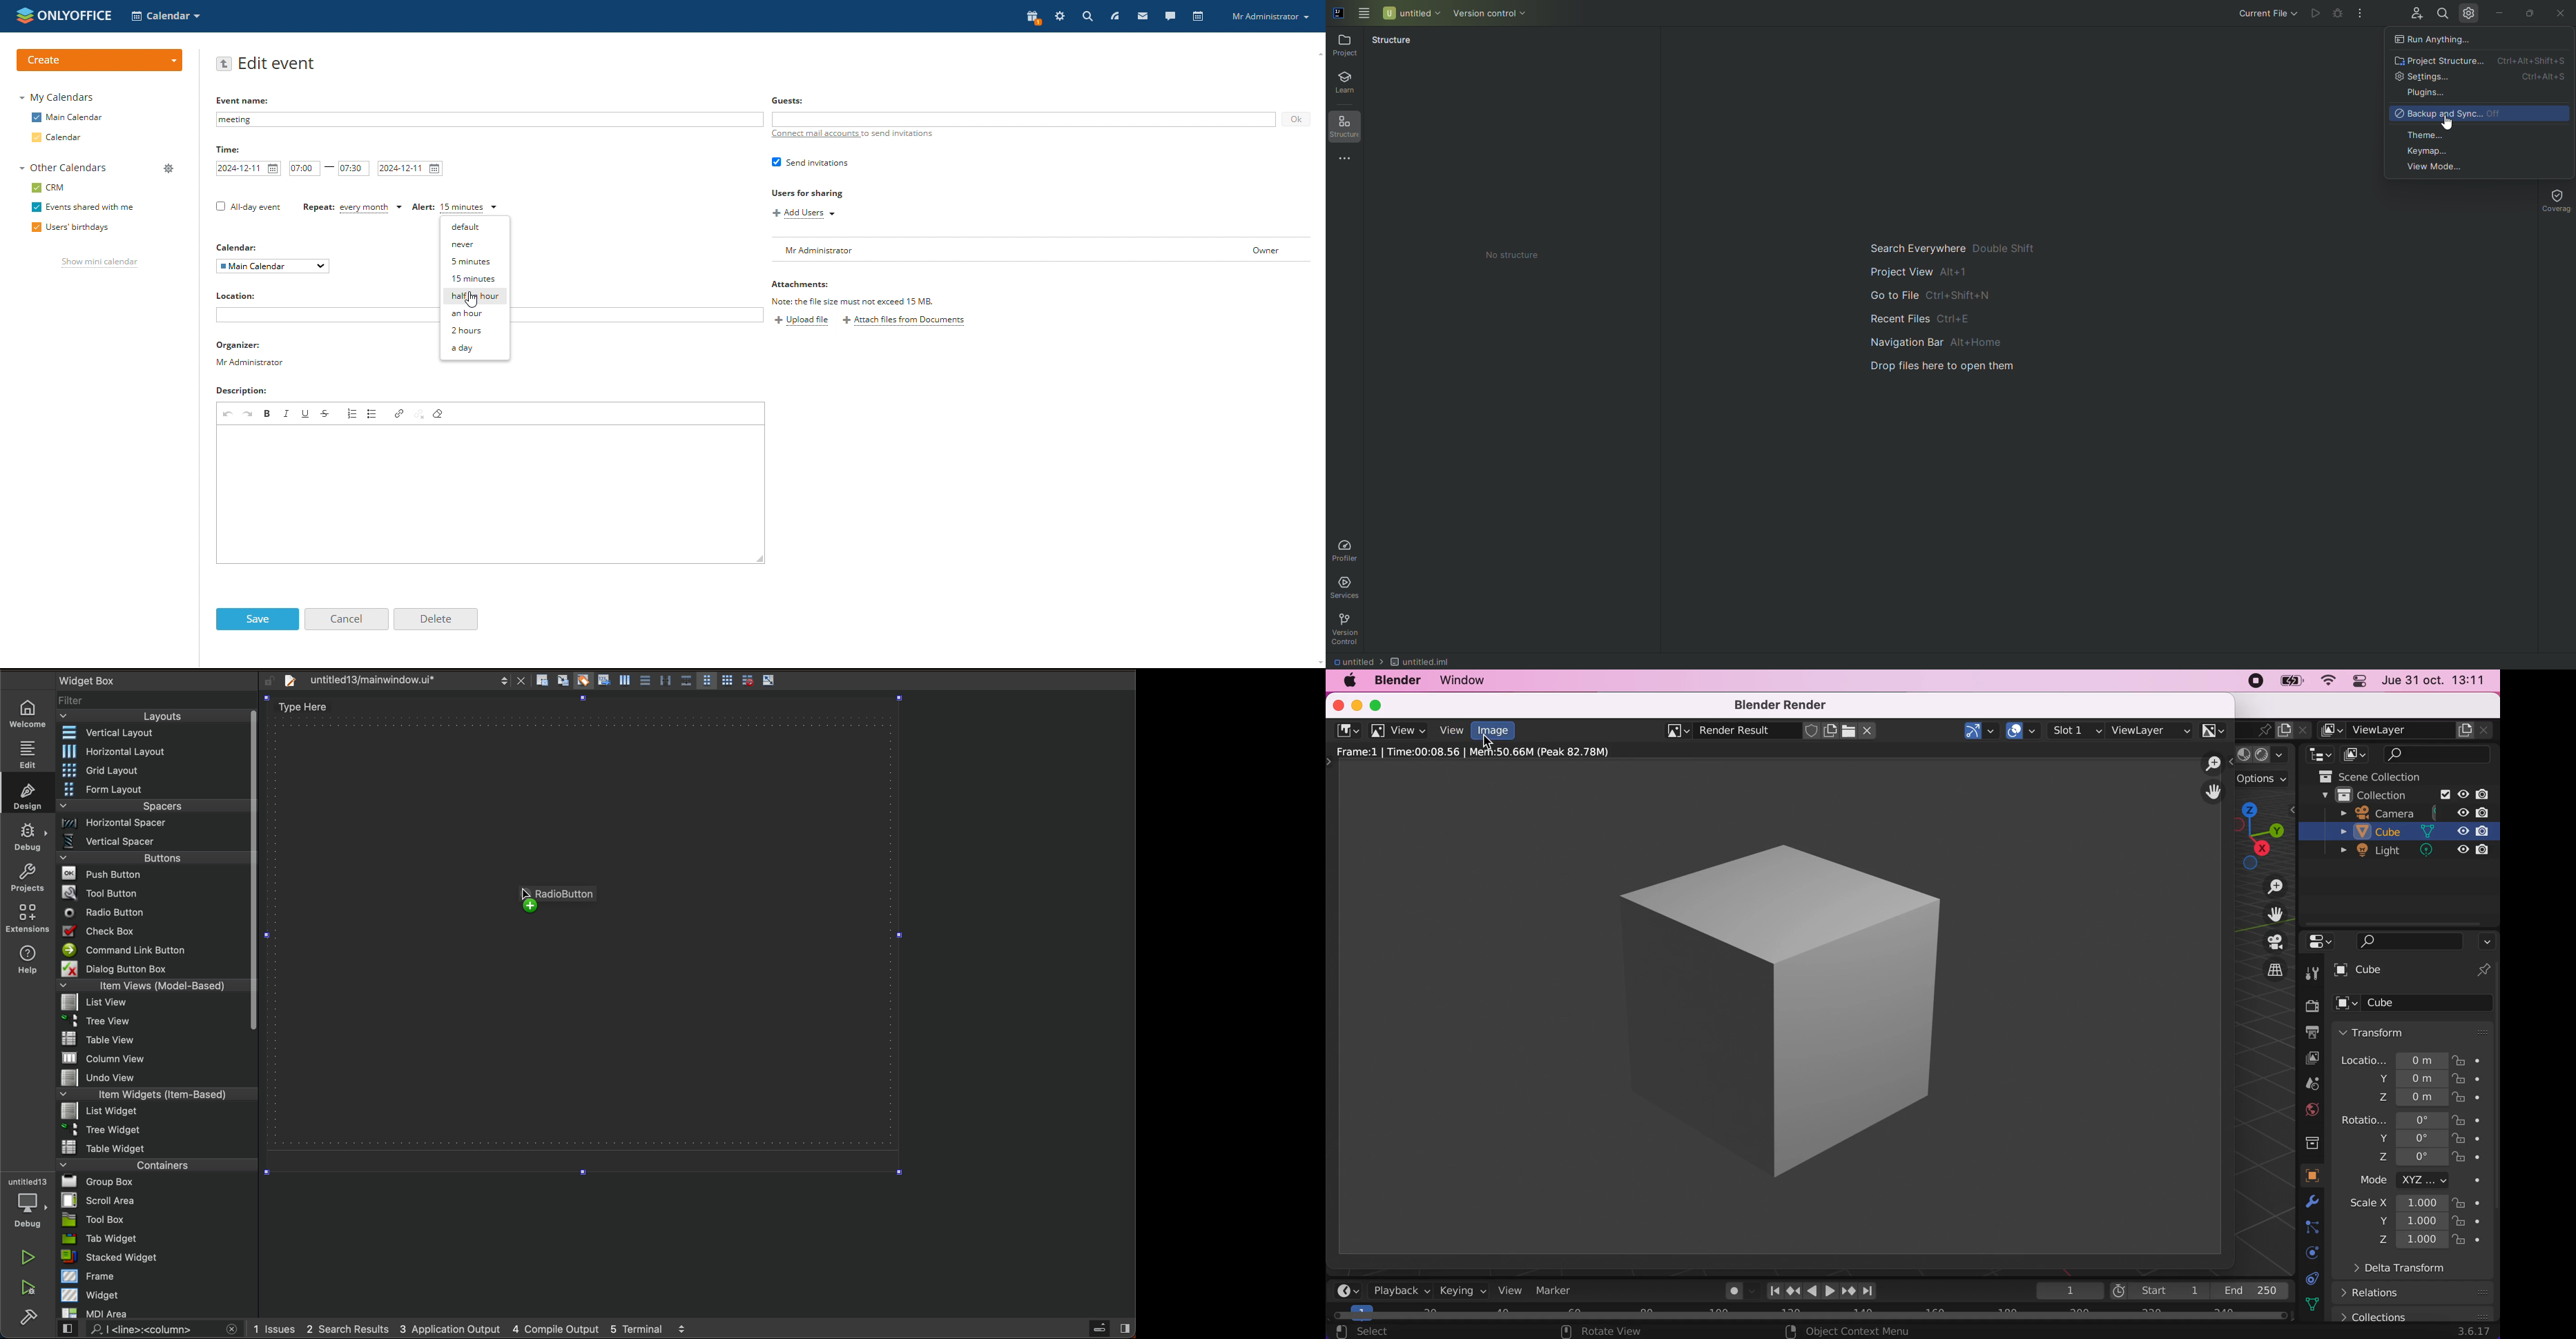 This screenshot has height=1344, width=2576. I want to click on location y, so click(2395, 1079).